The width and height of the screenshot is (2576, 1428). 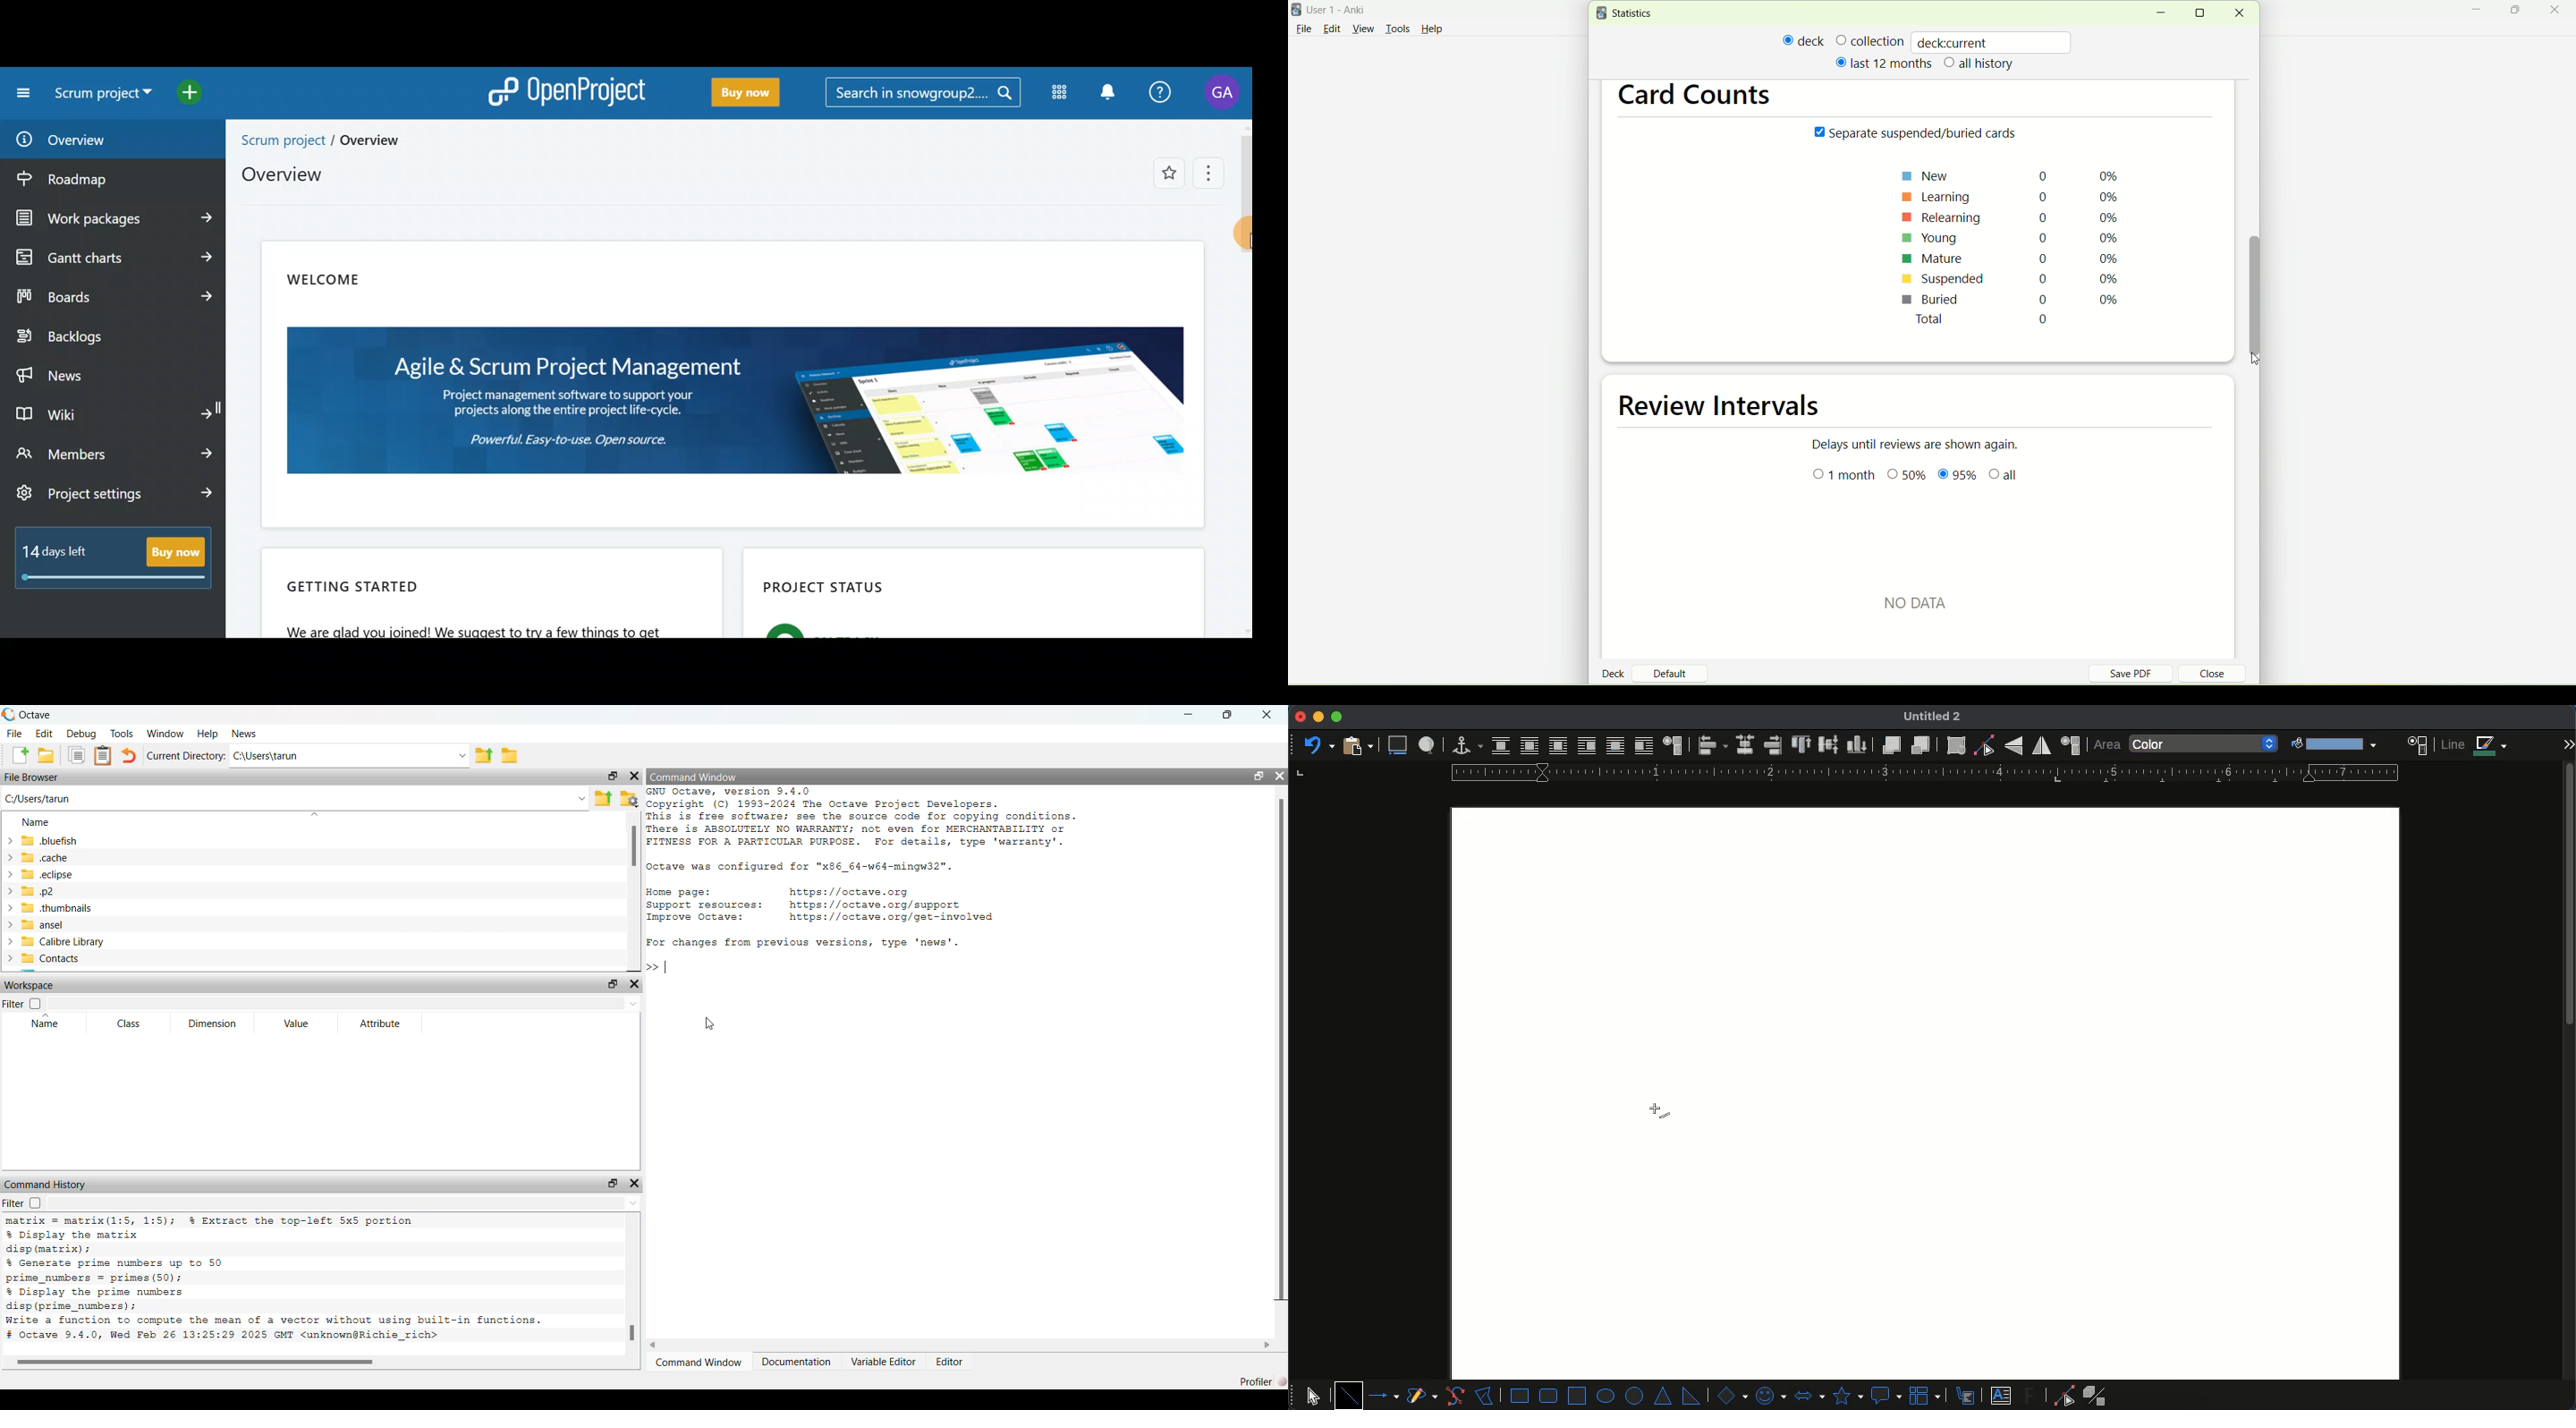 I want to click on contacts, so click(x=52, y=958).